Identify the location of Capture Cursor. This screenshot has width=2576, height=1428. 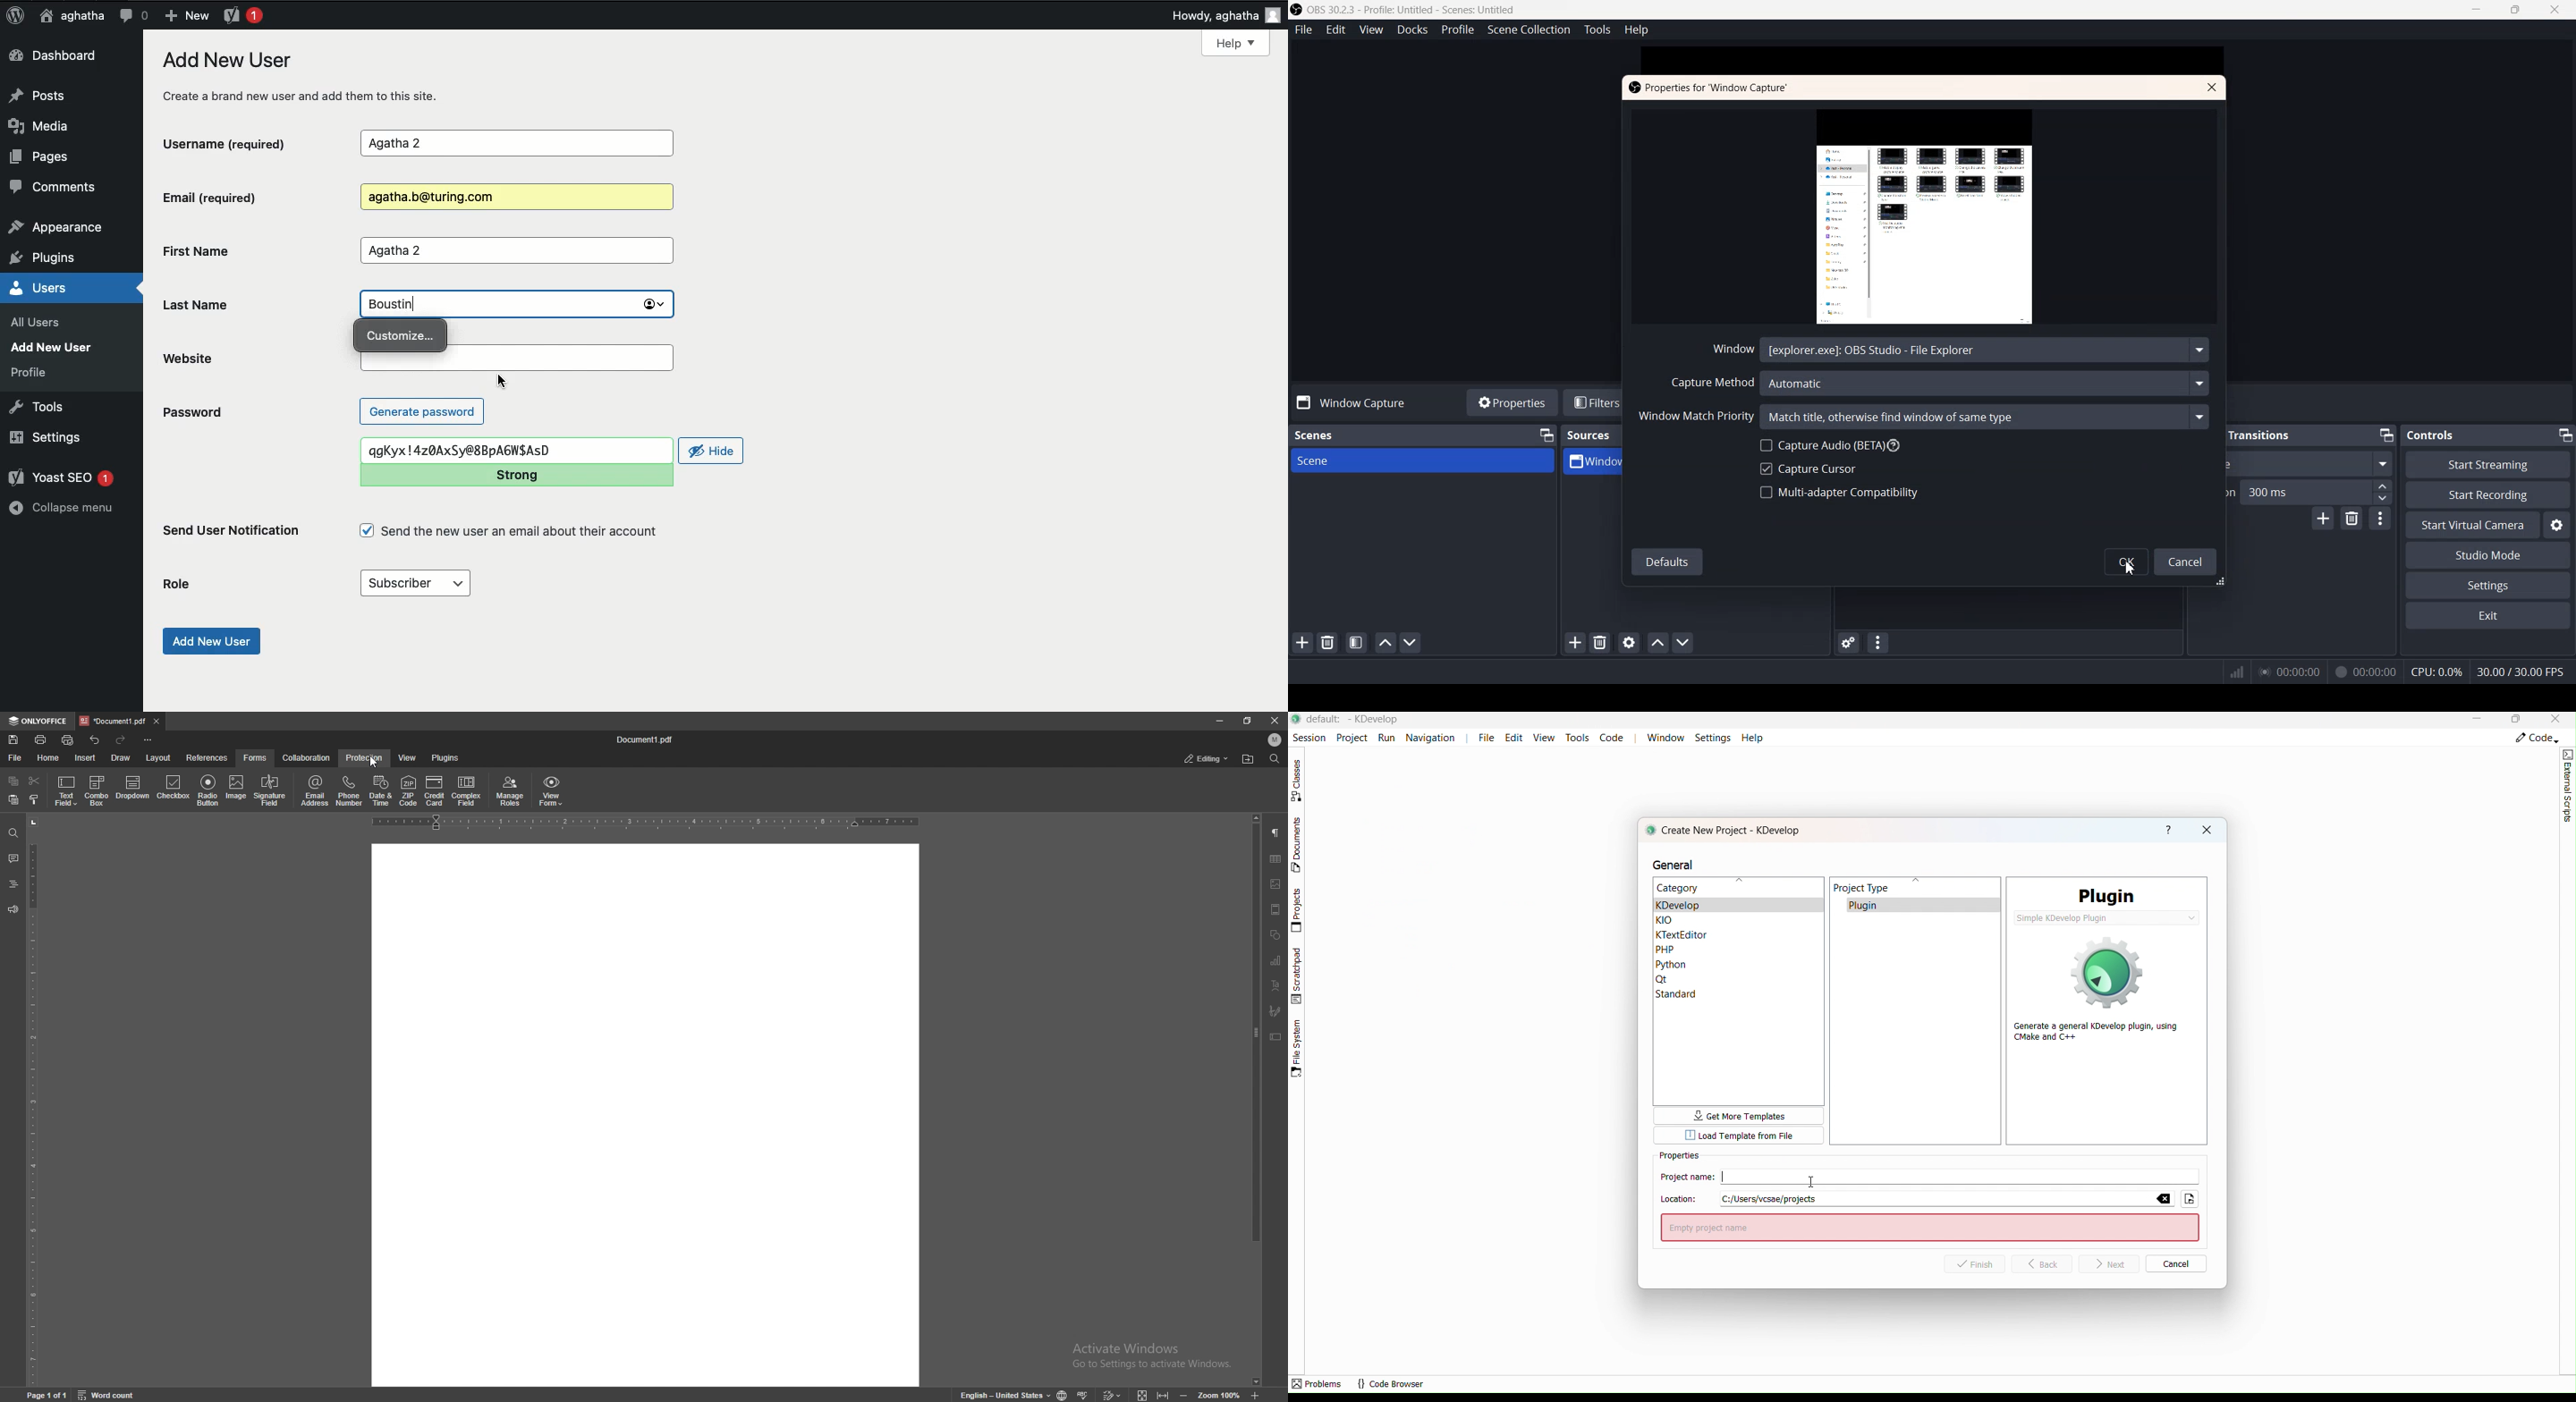
(1807, 469).